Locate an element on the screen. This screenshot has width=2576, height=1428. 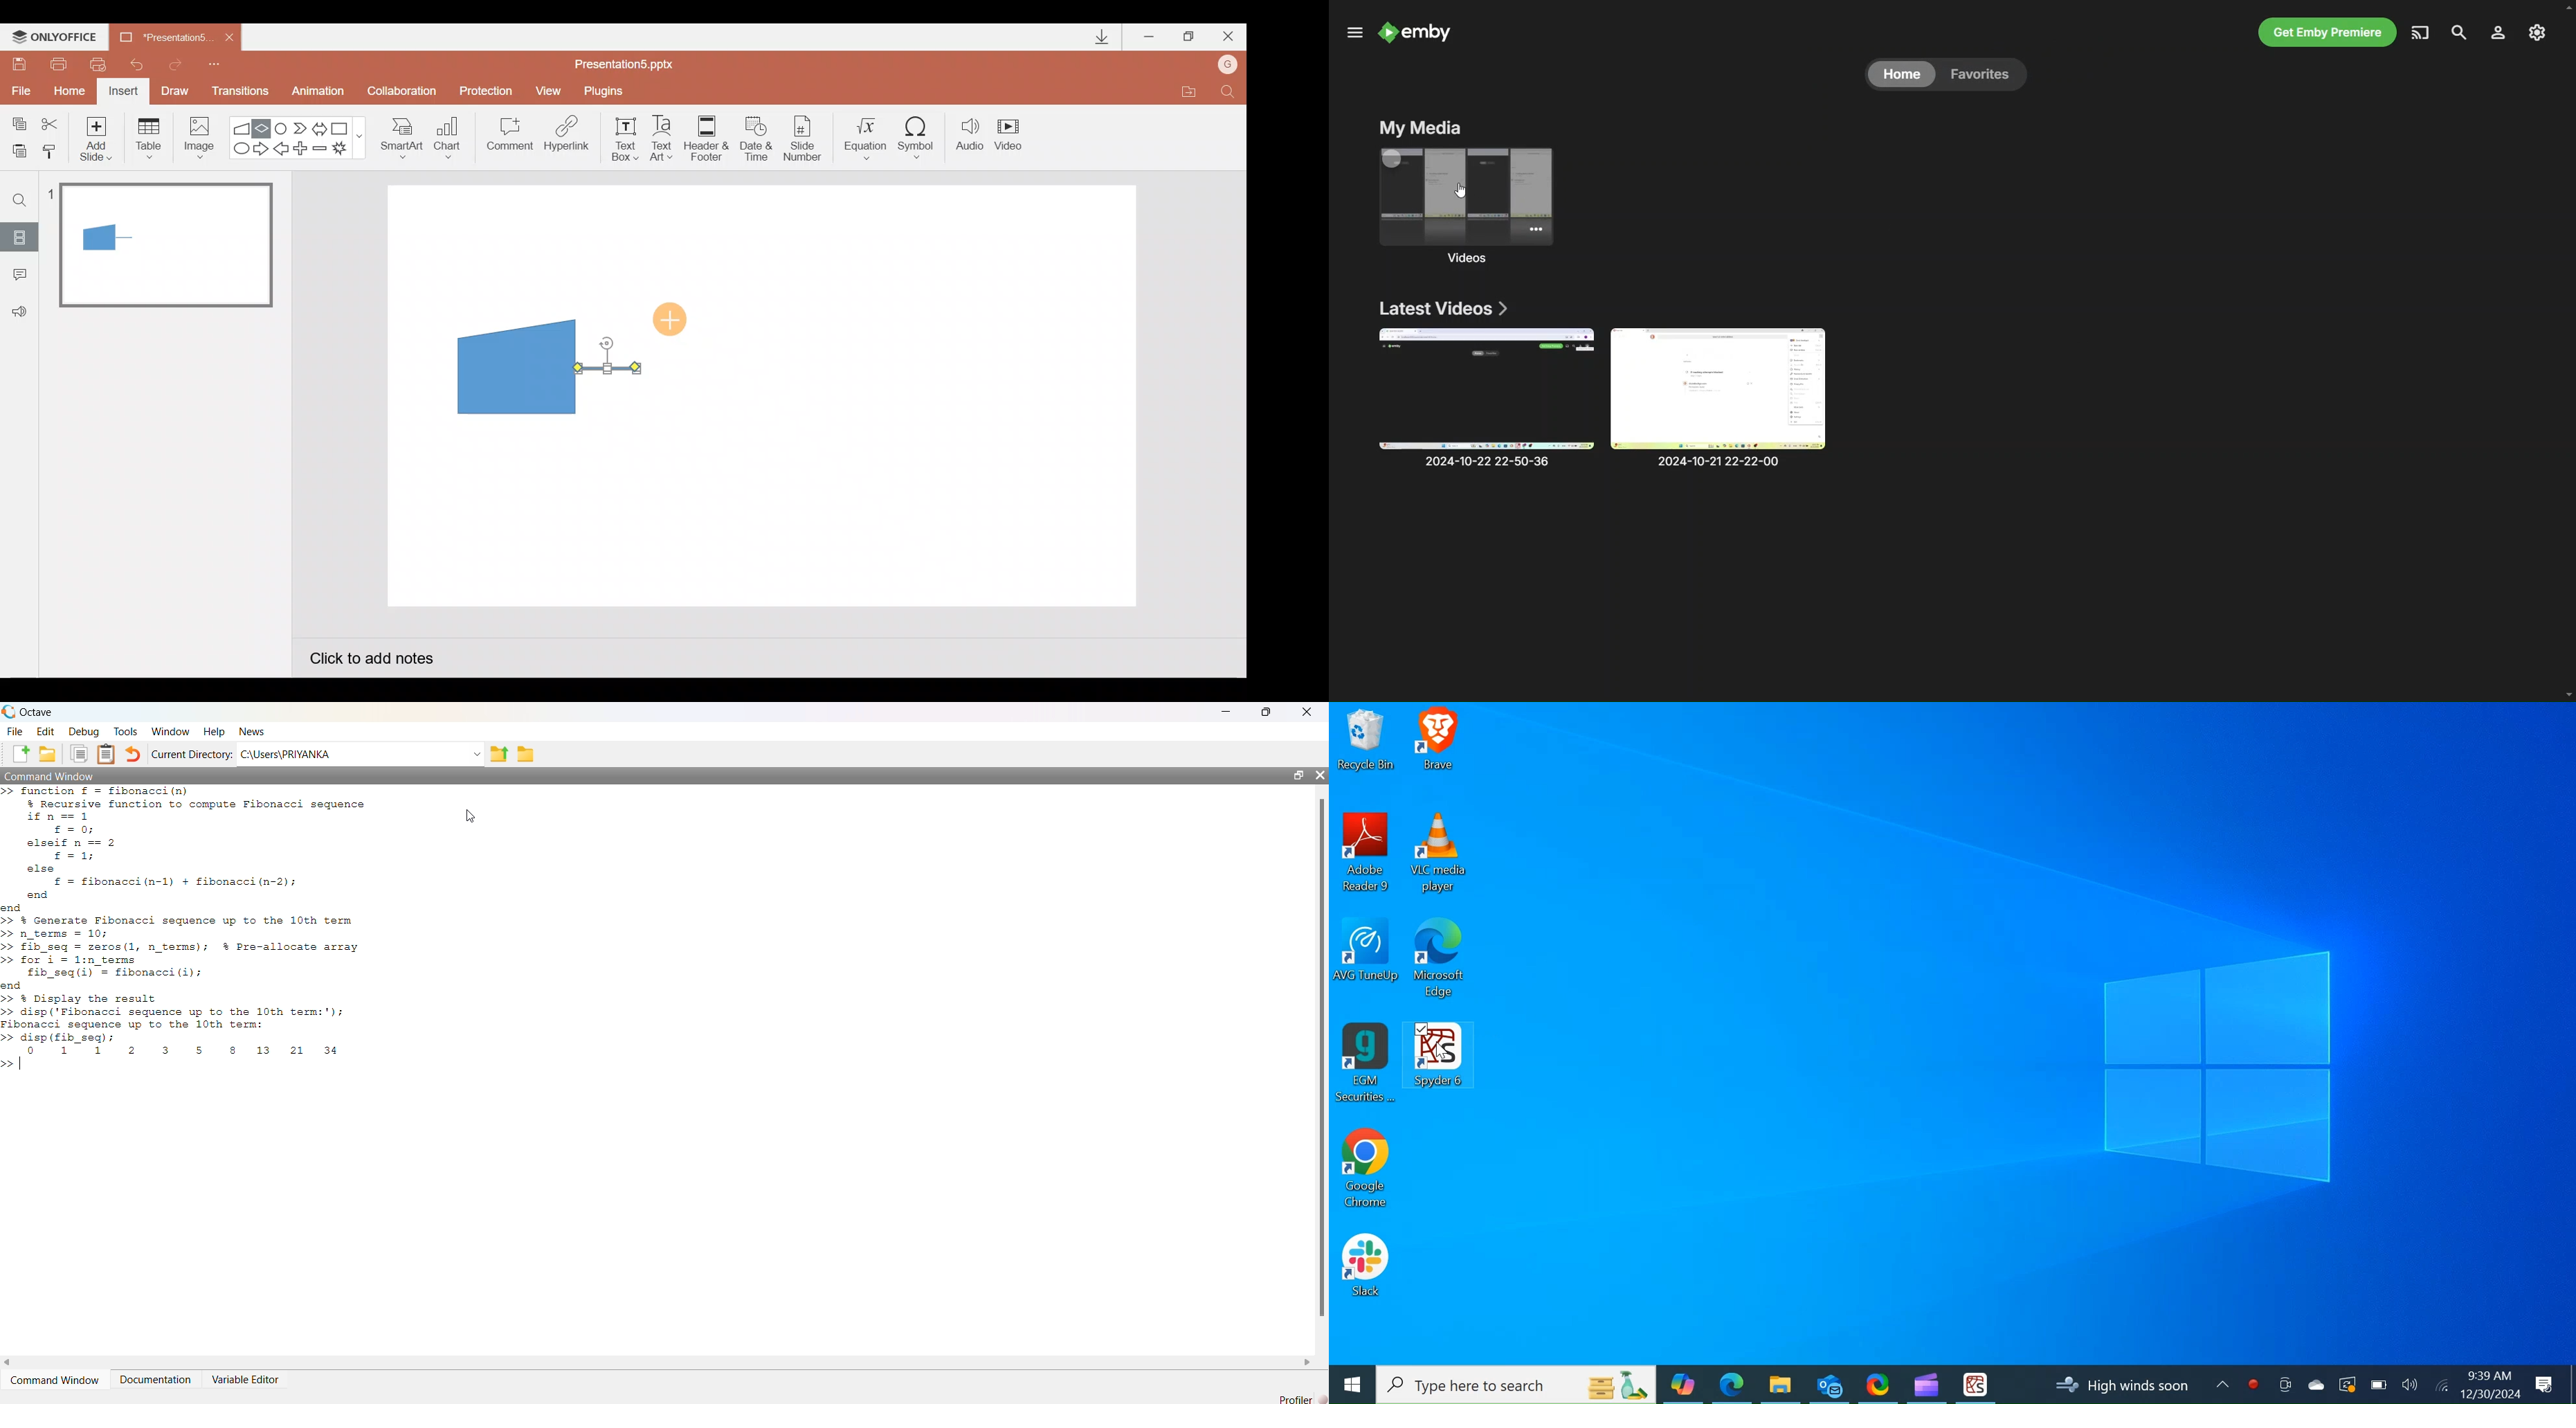
Outlook Desktop Icon is located at coordinates (1829, 1383).